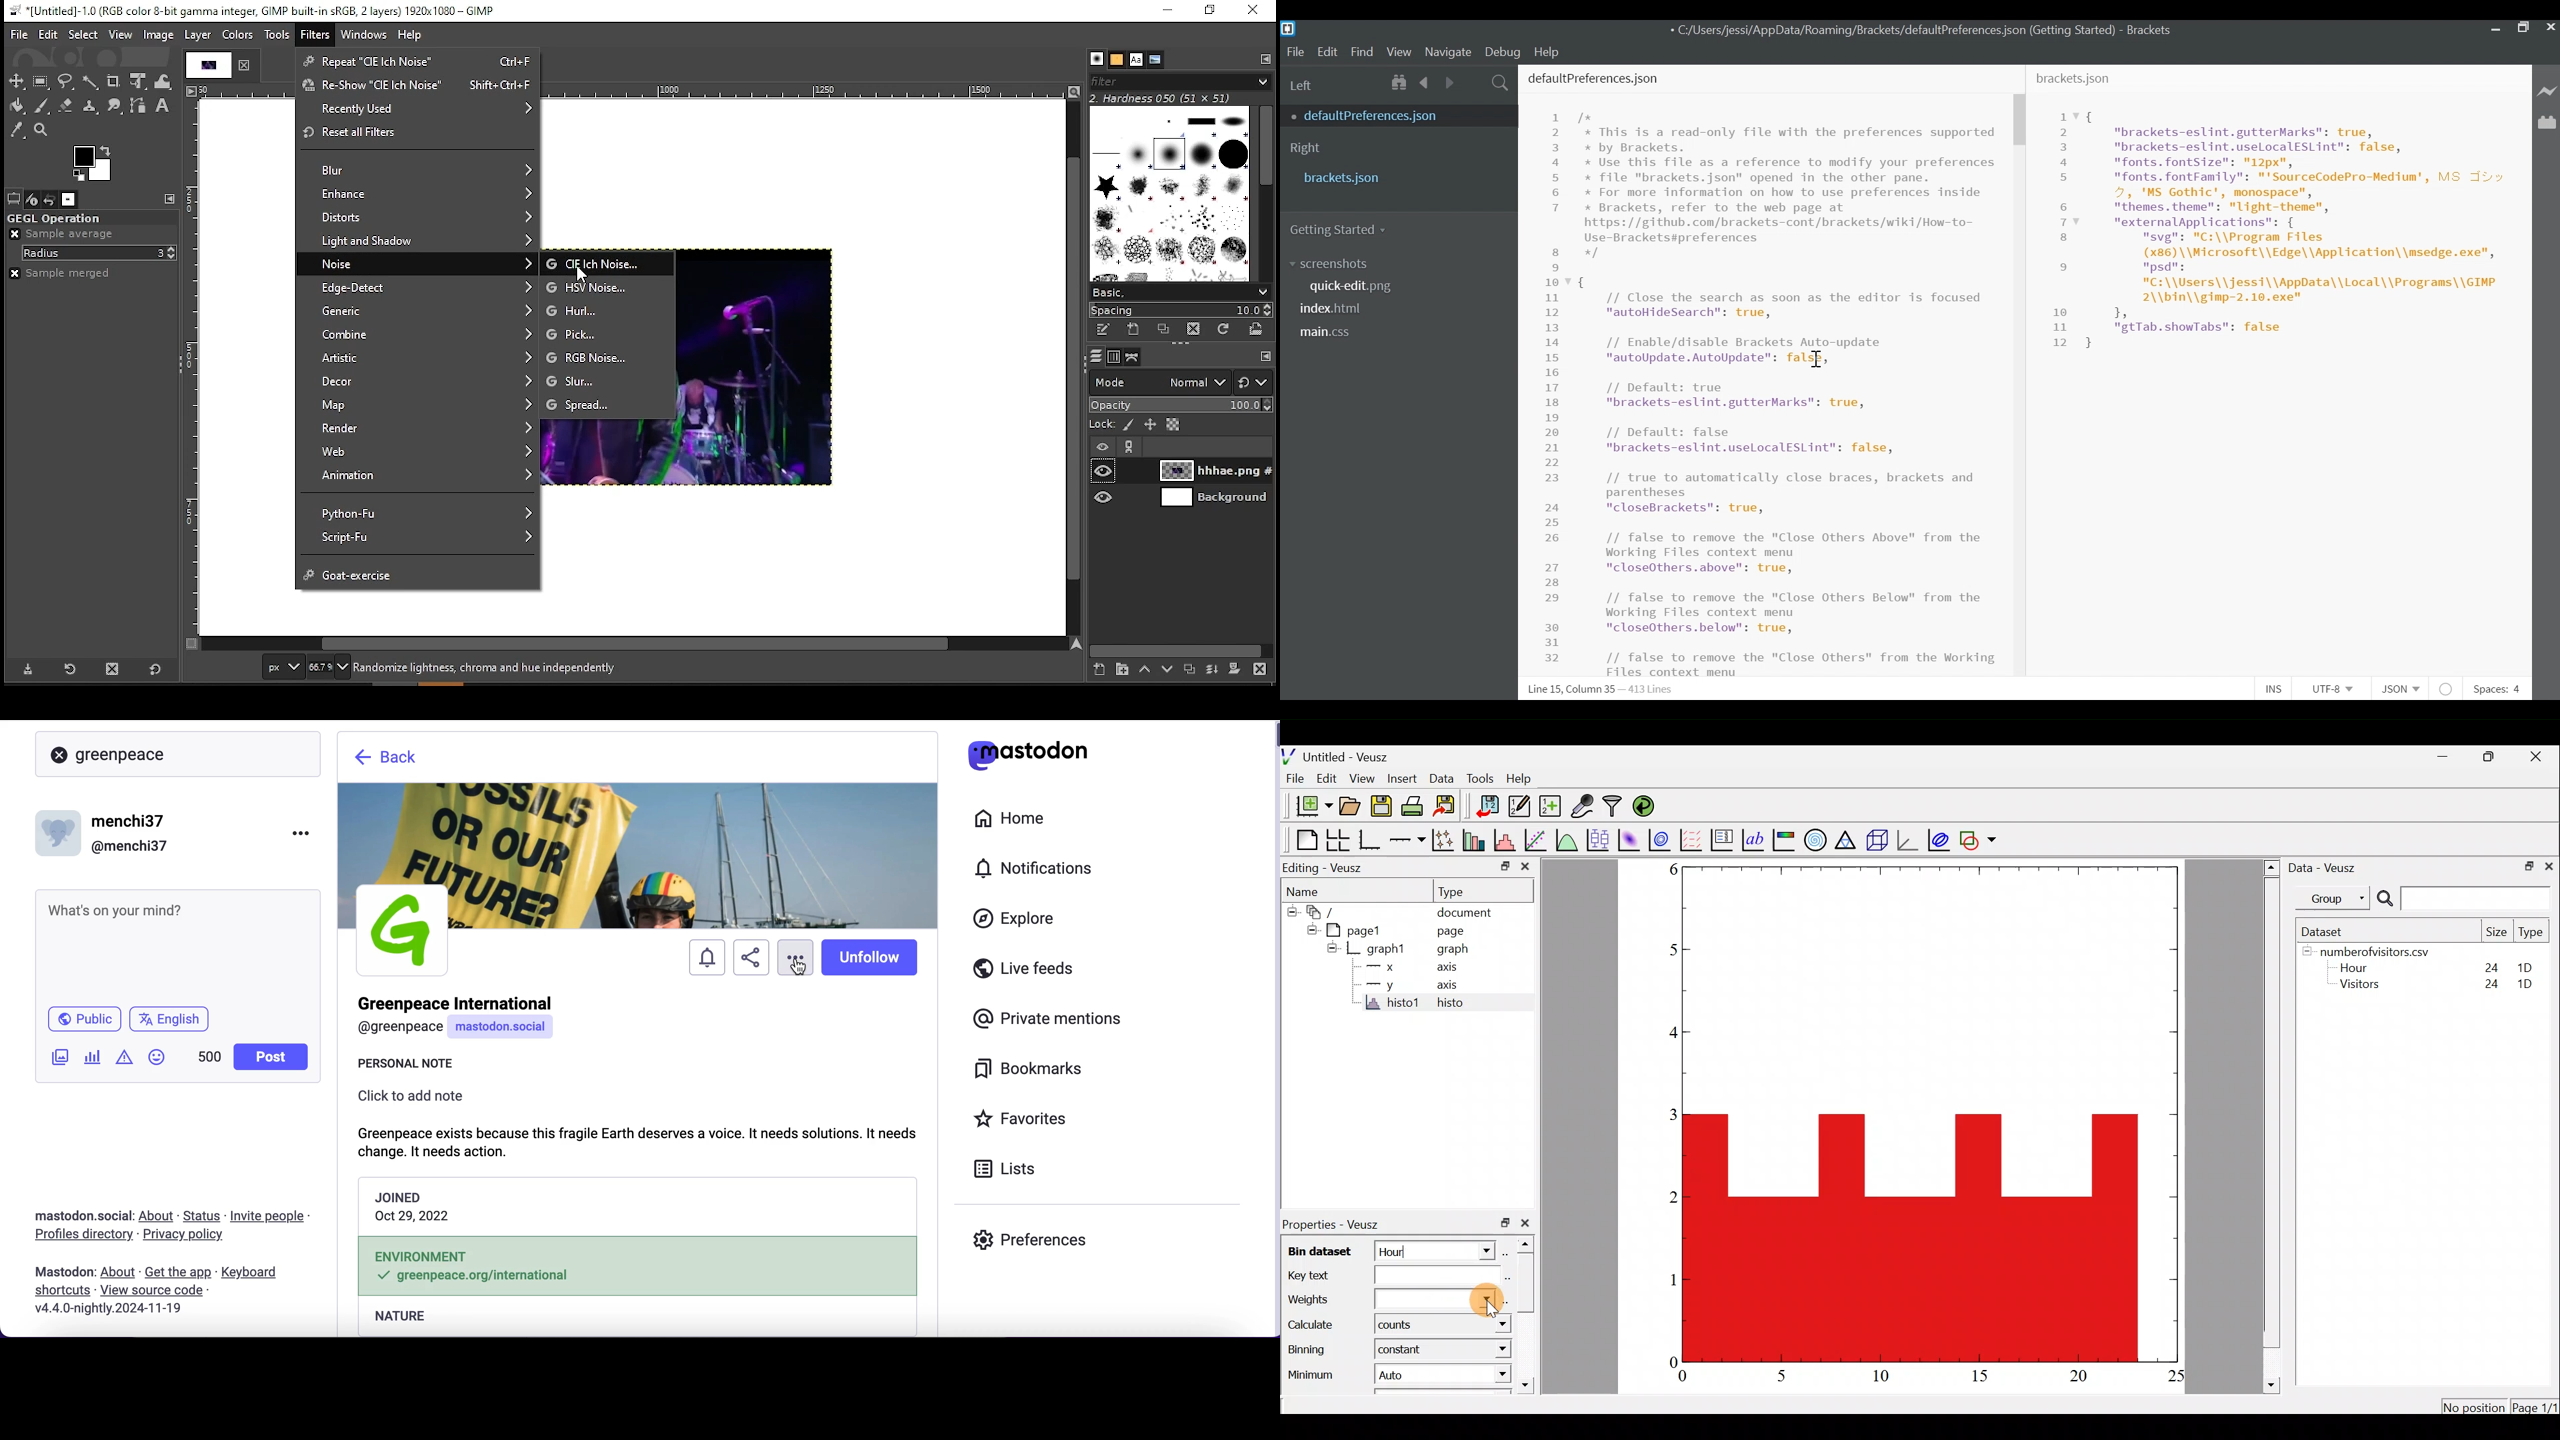  I want to click on save the document, so click(1381, 807).